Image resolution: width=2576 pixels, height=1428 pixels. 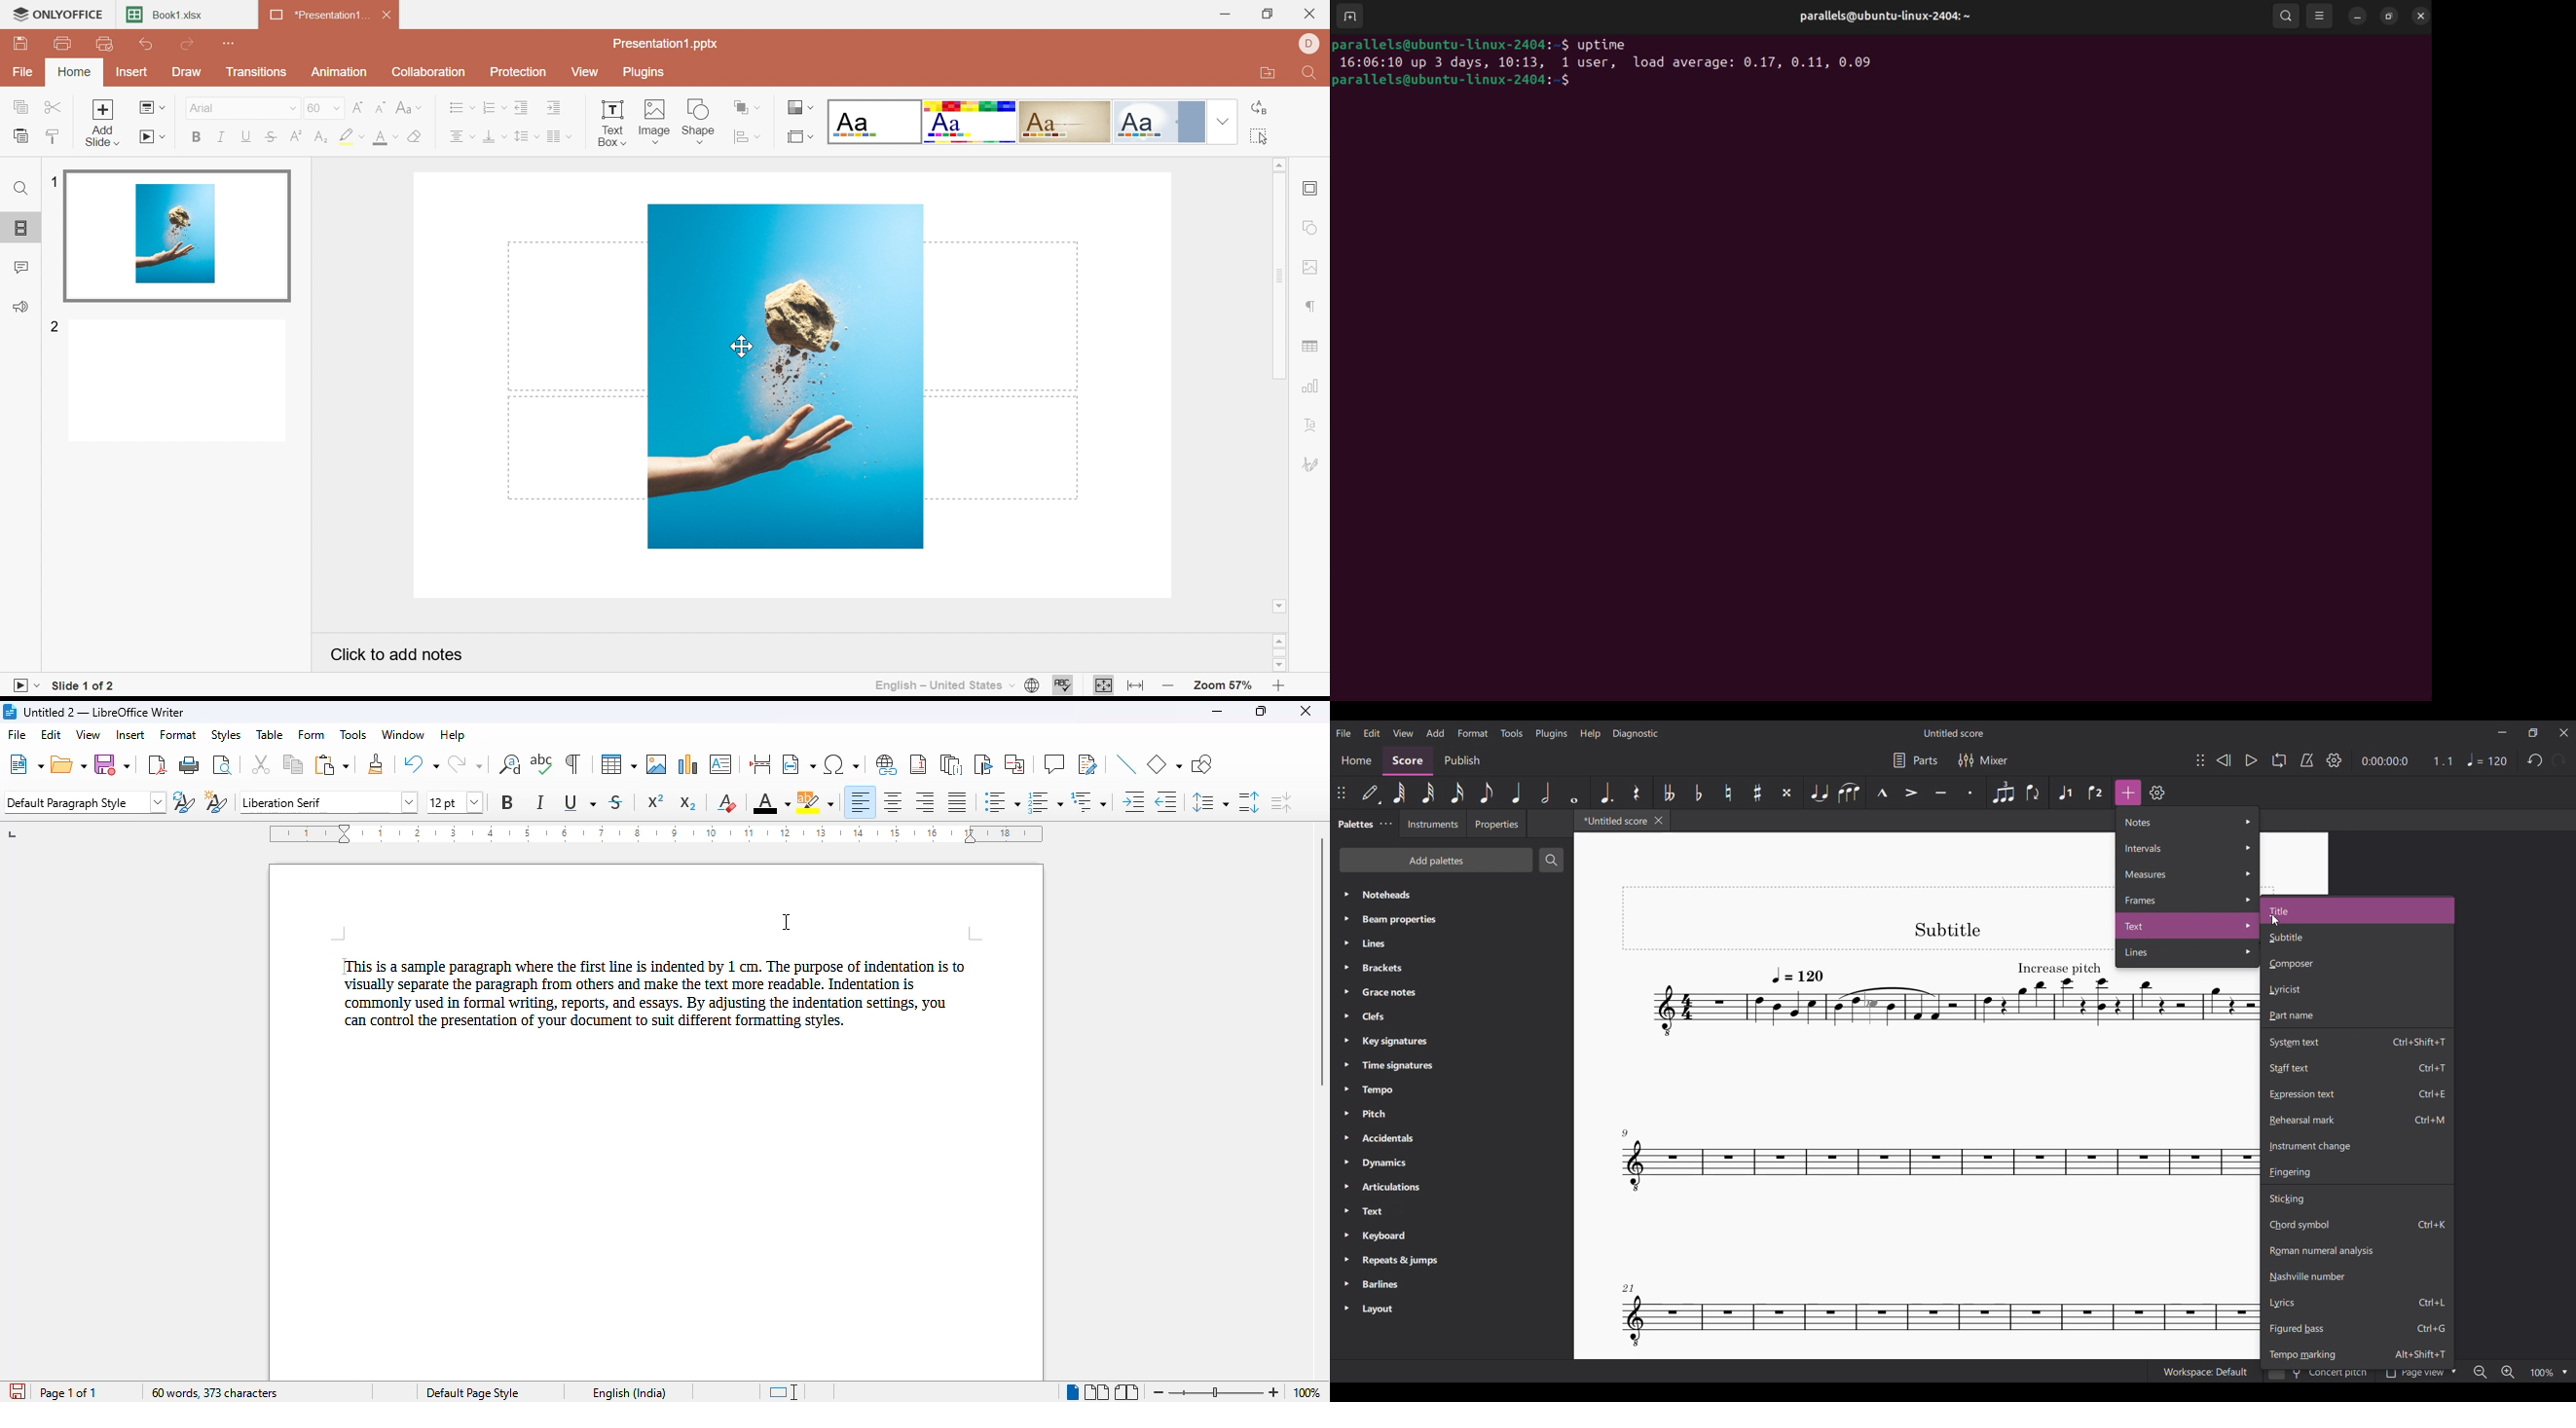 I want to click on align center, so click(x=893, y=802).